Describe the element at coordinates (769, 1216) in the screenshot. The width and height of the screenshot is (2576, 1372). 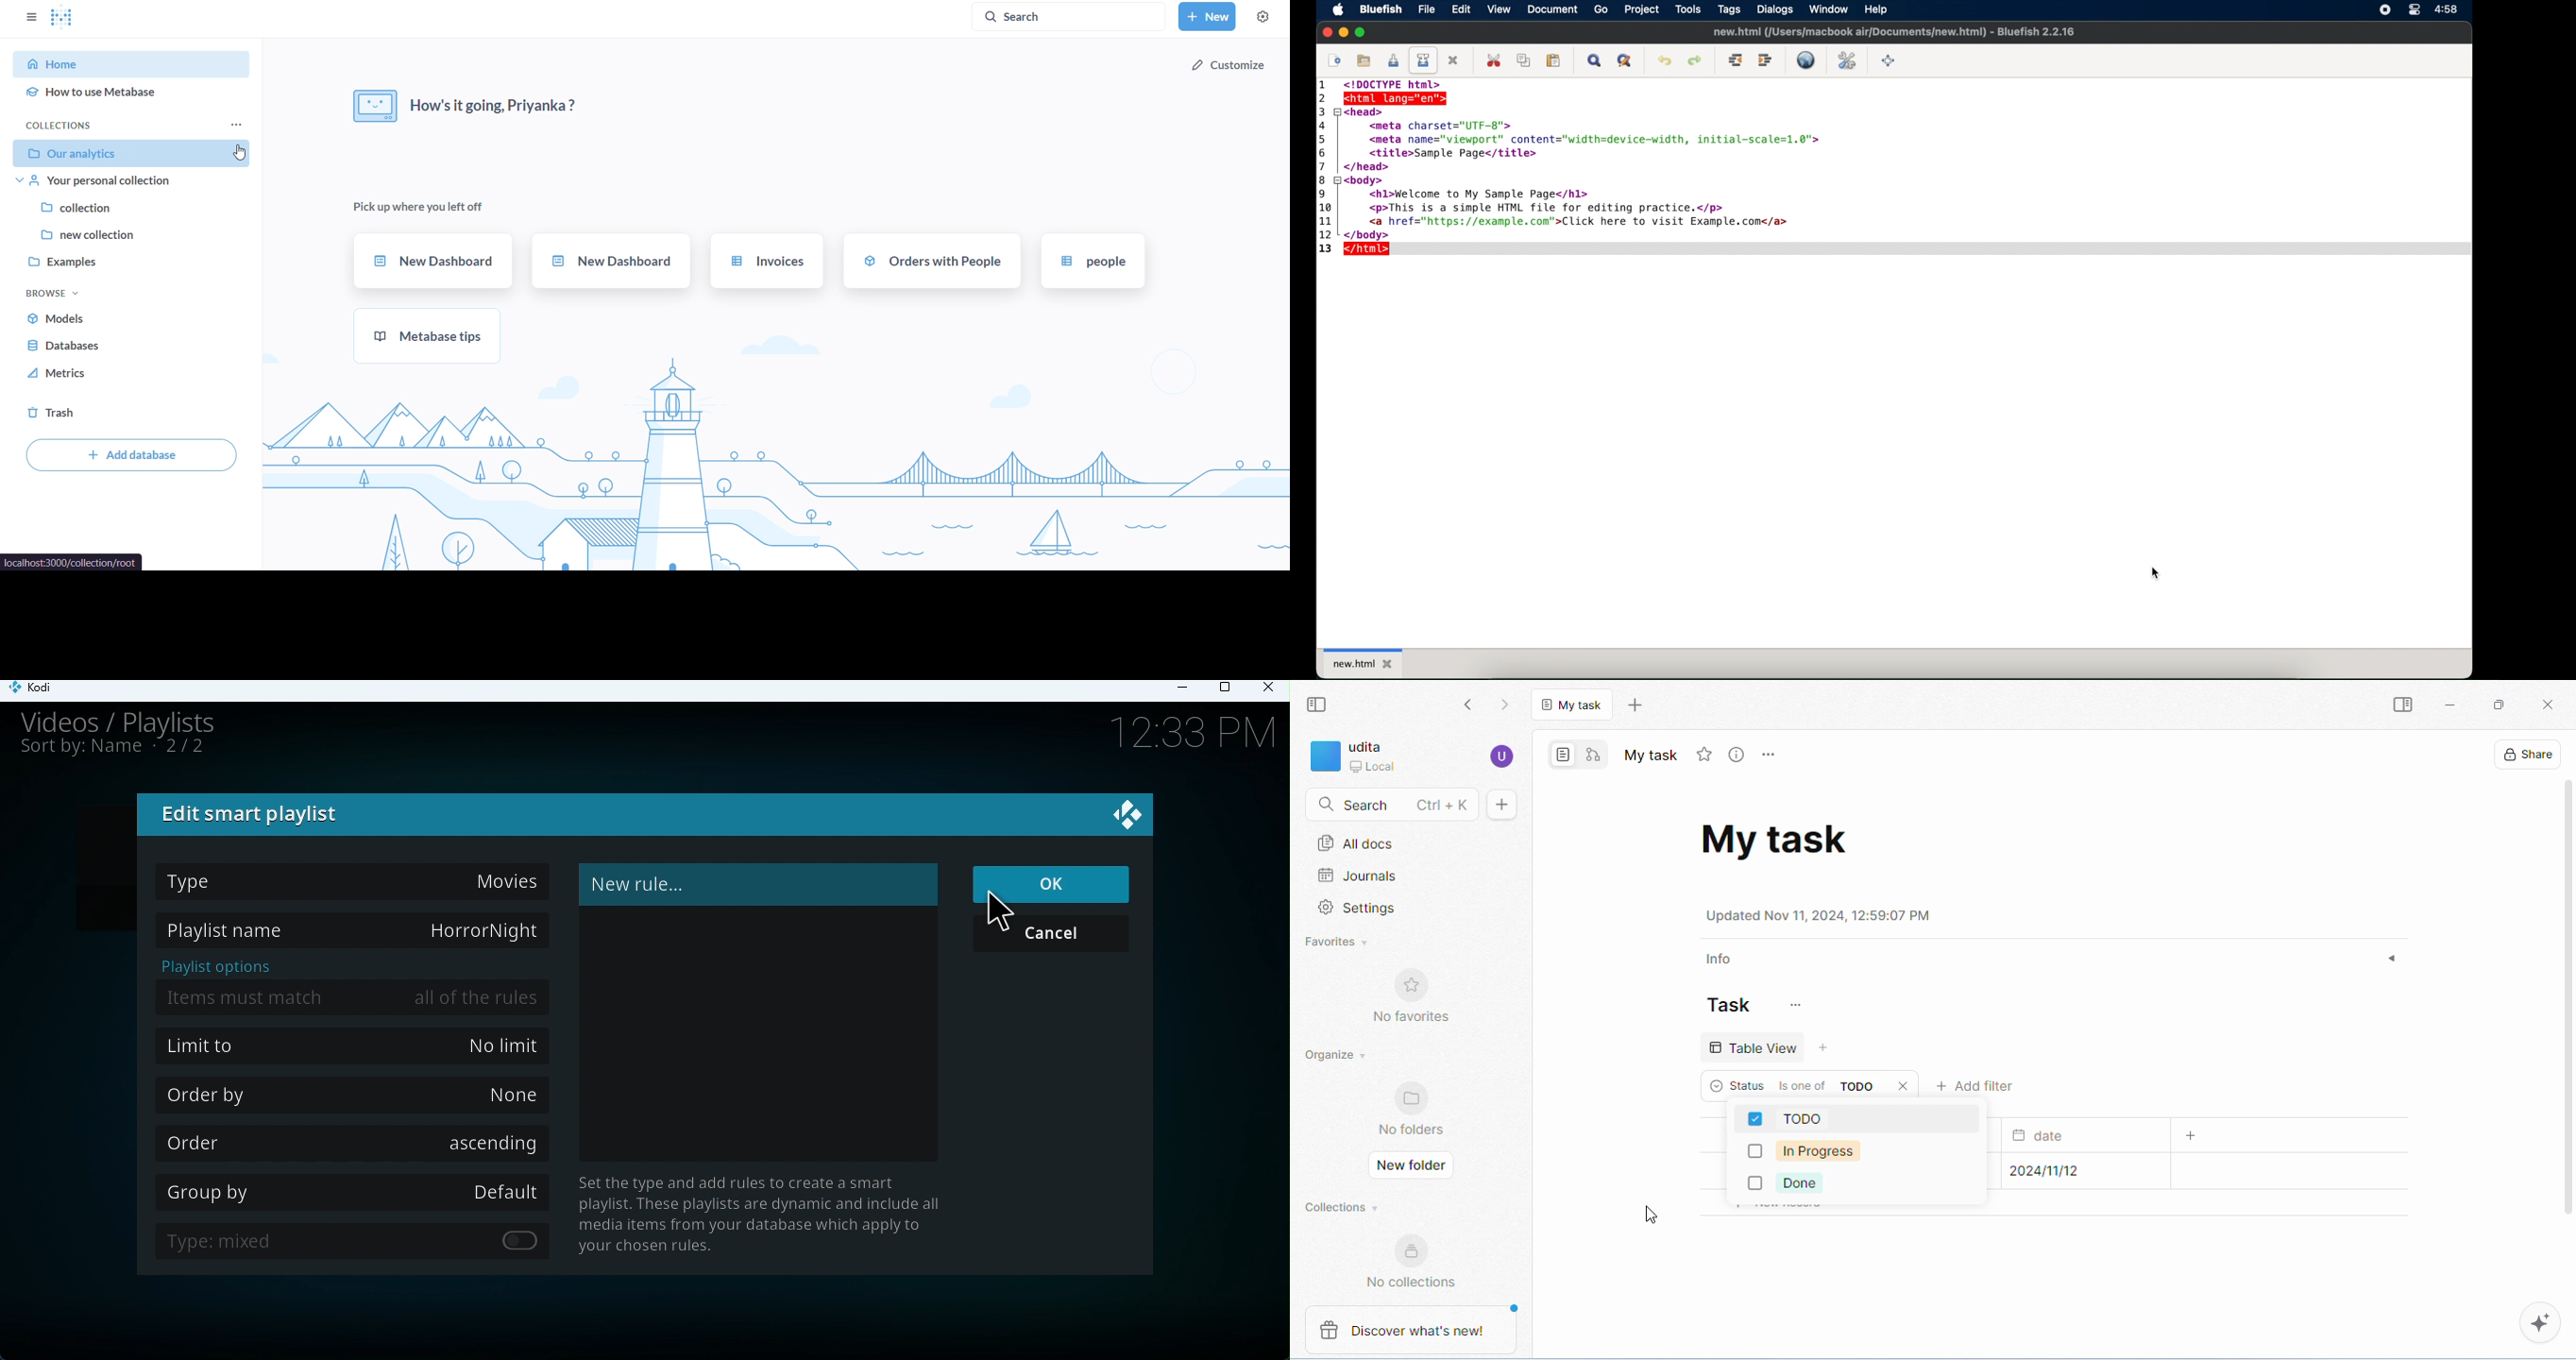
I see `Note` at that location.